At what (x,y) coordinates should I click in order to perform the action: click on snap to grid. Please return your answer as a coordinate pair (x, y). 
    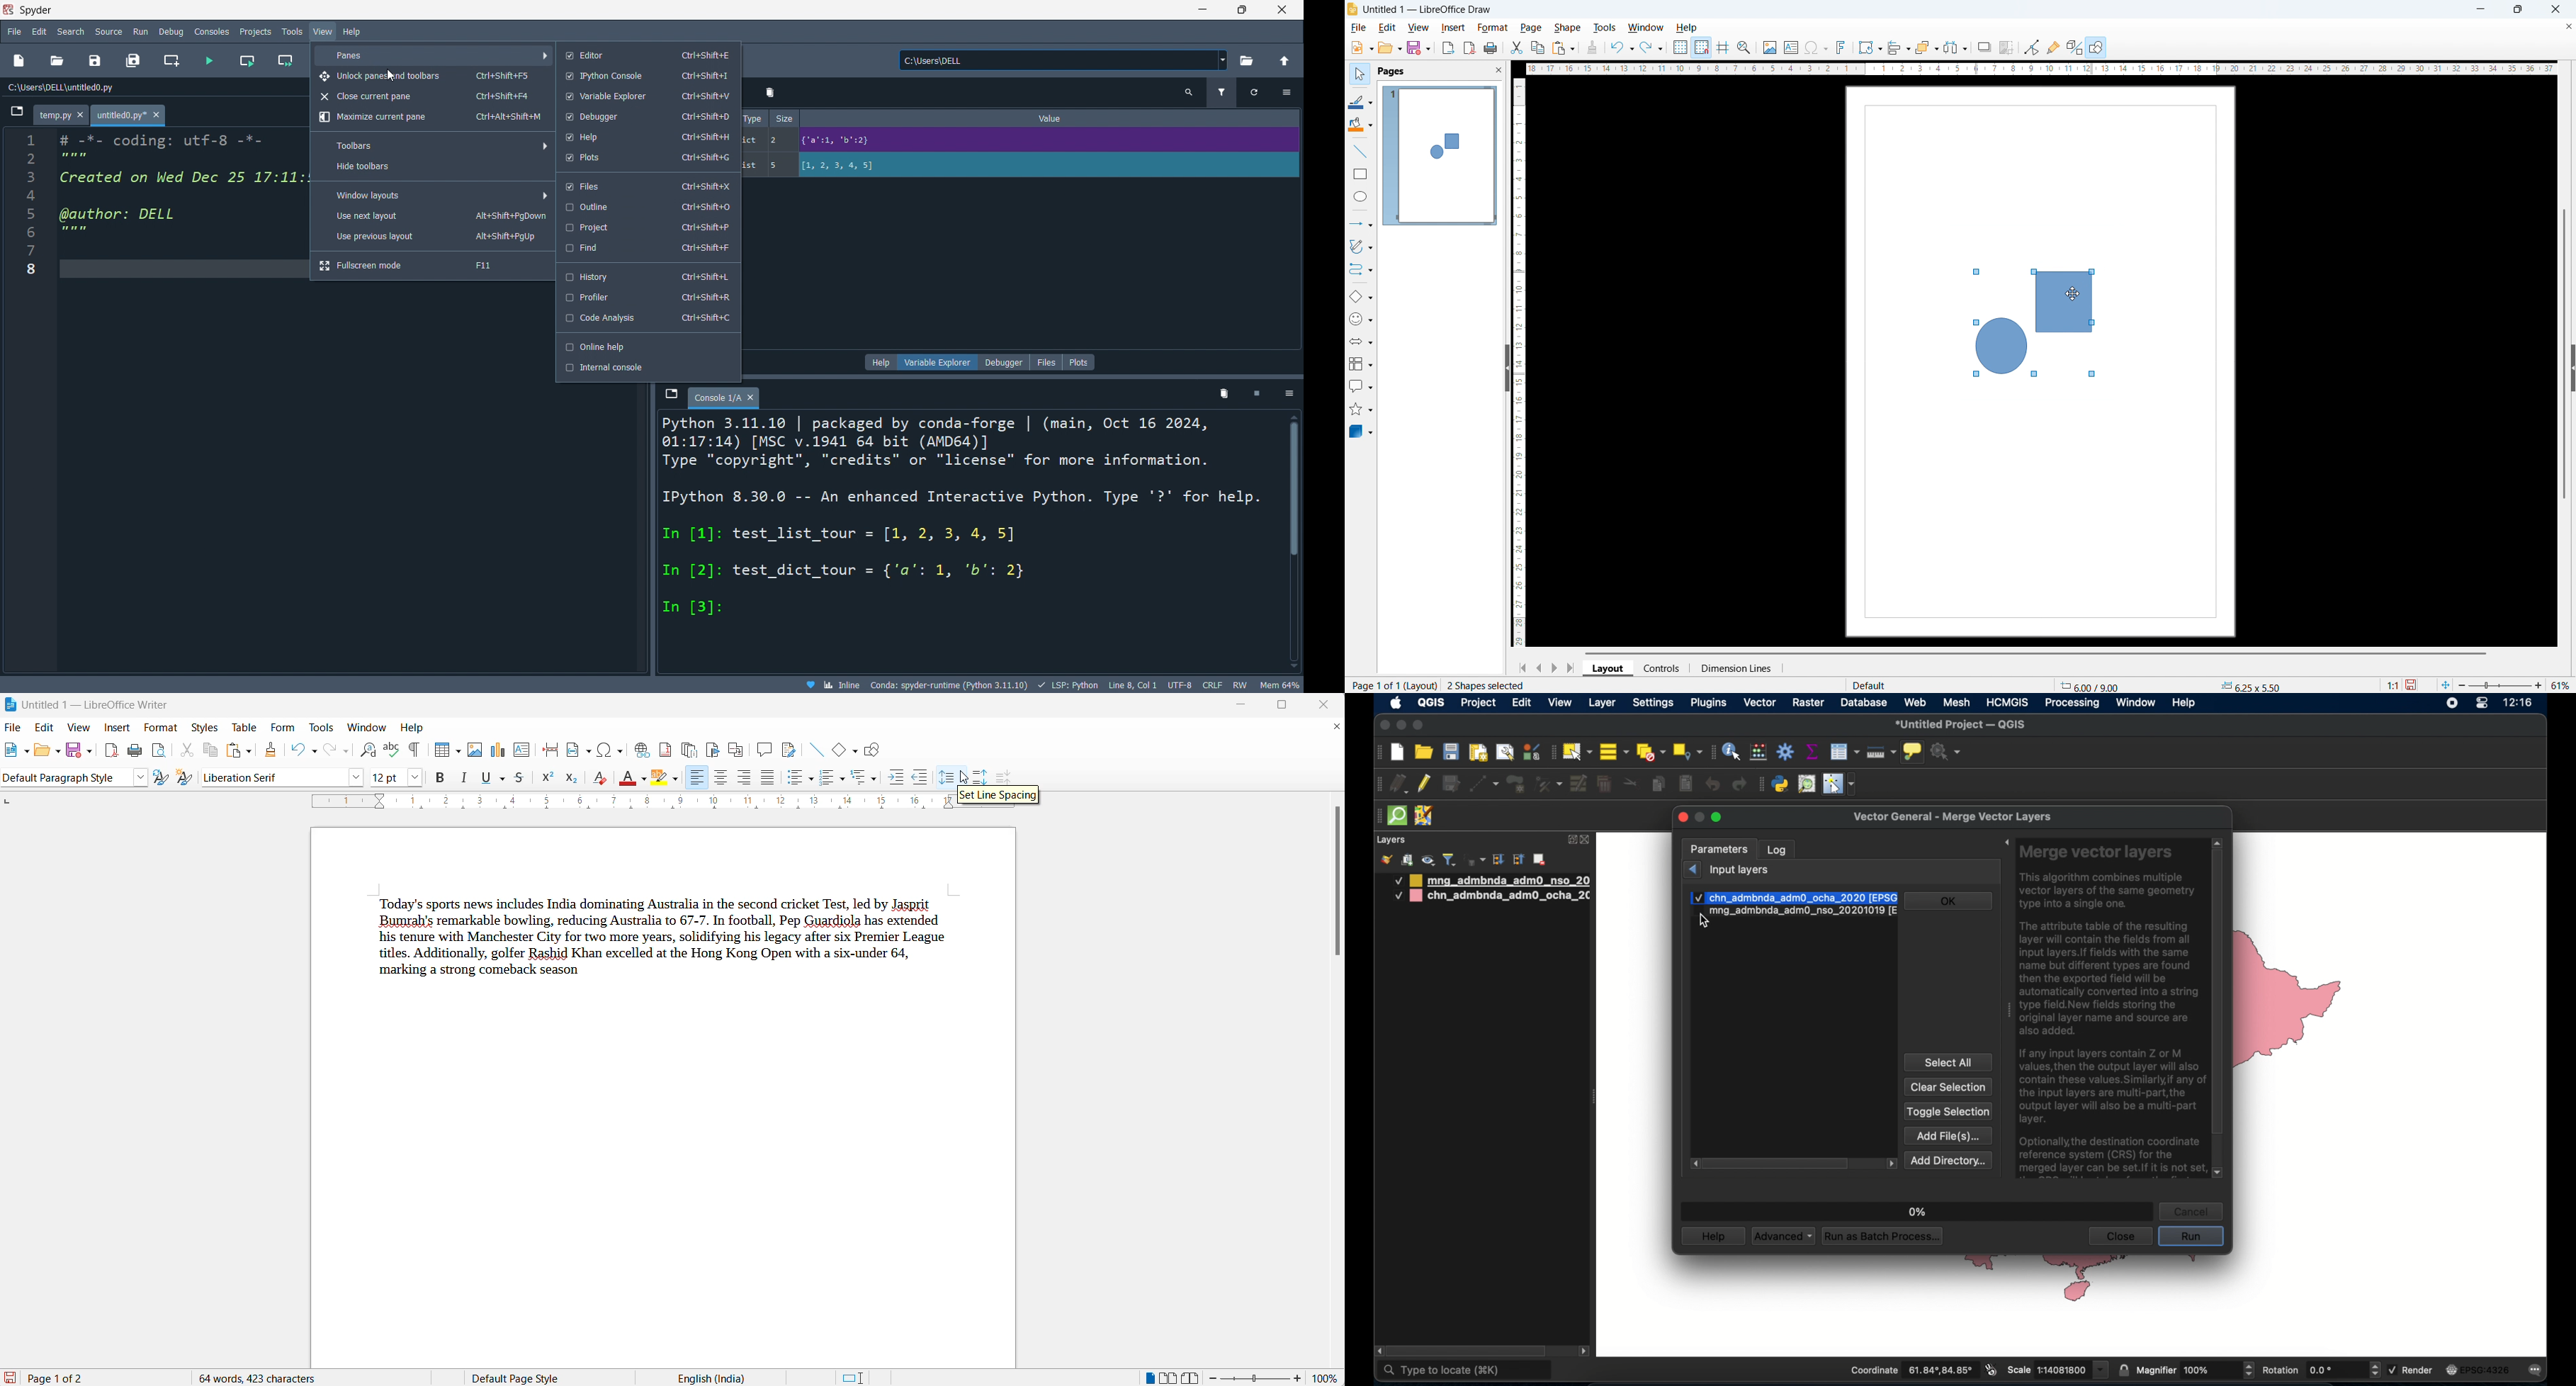
    Looking at the image, I should click on (1702, 47).